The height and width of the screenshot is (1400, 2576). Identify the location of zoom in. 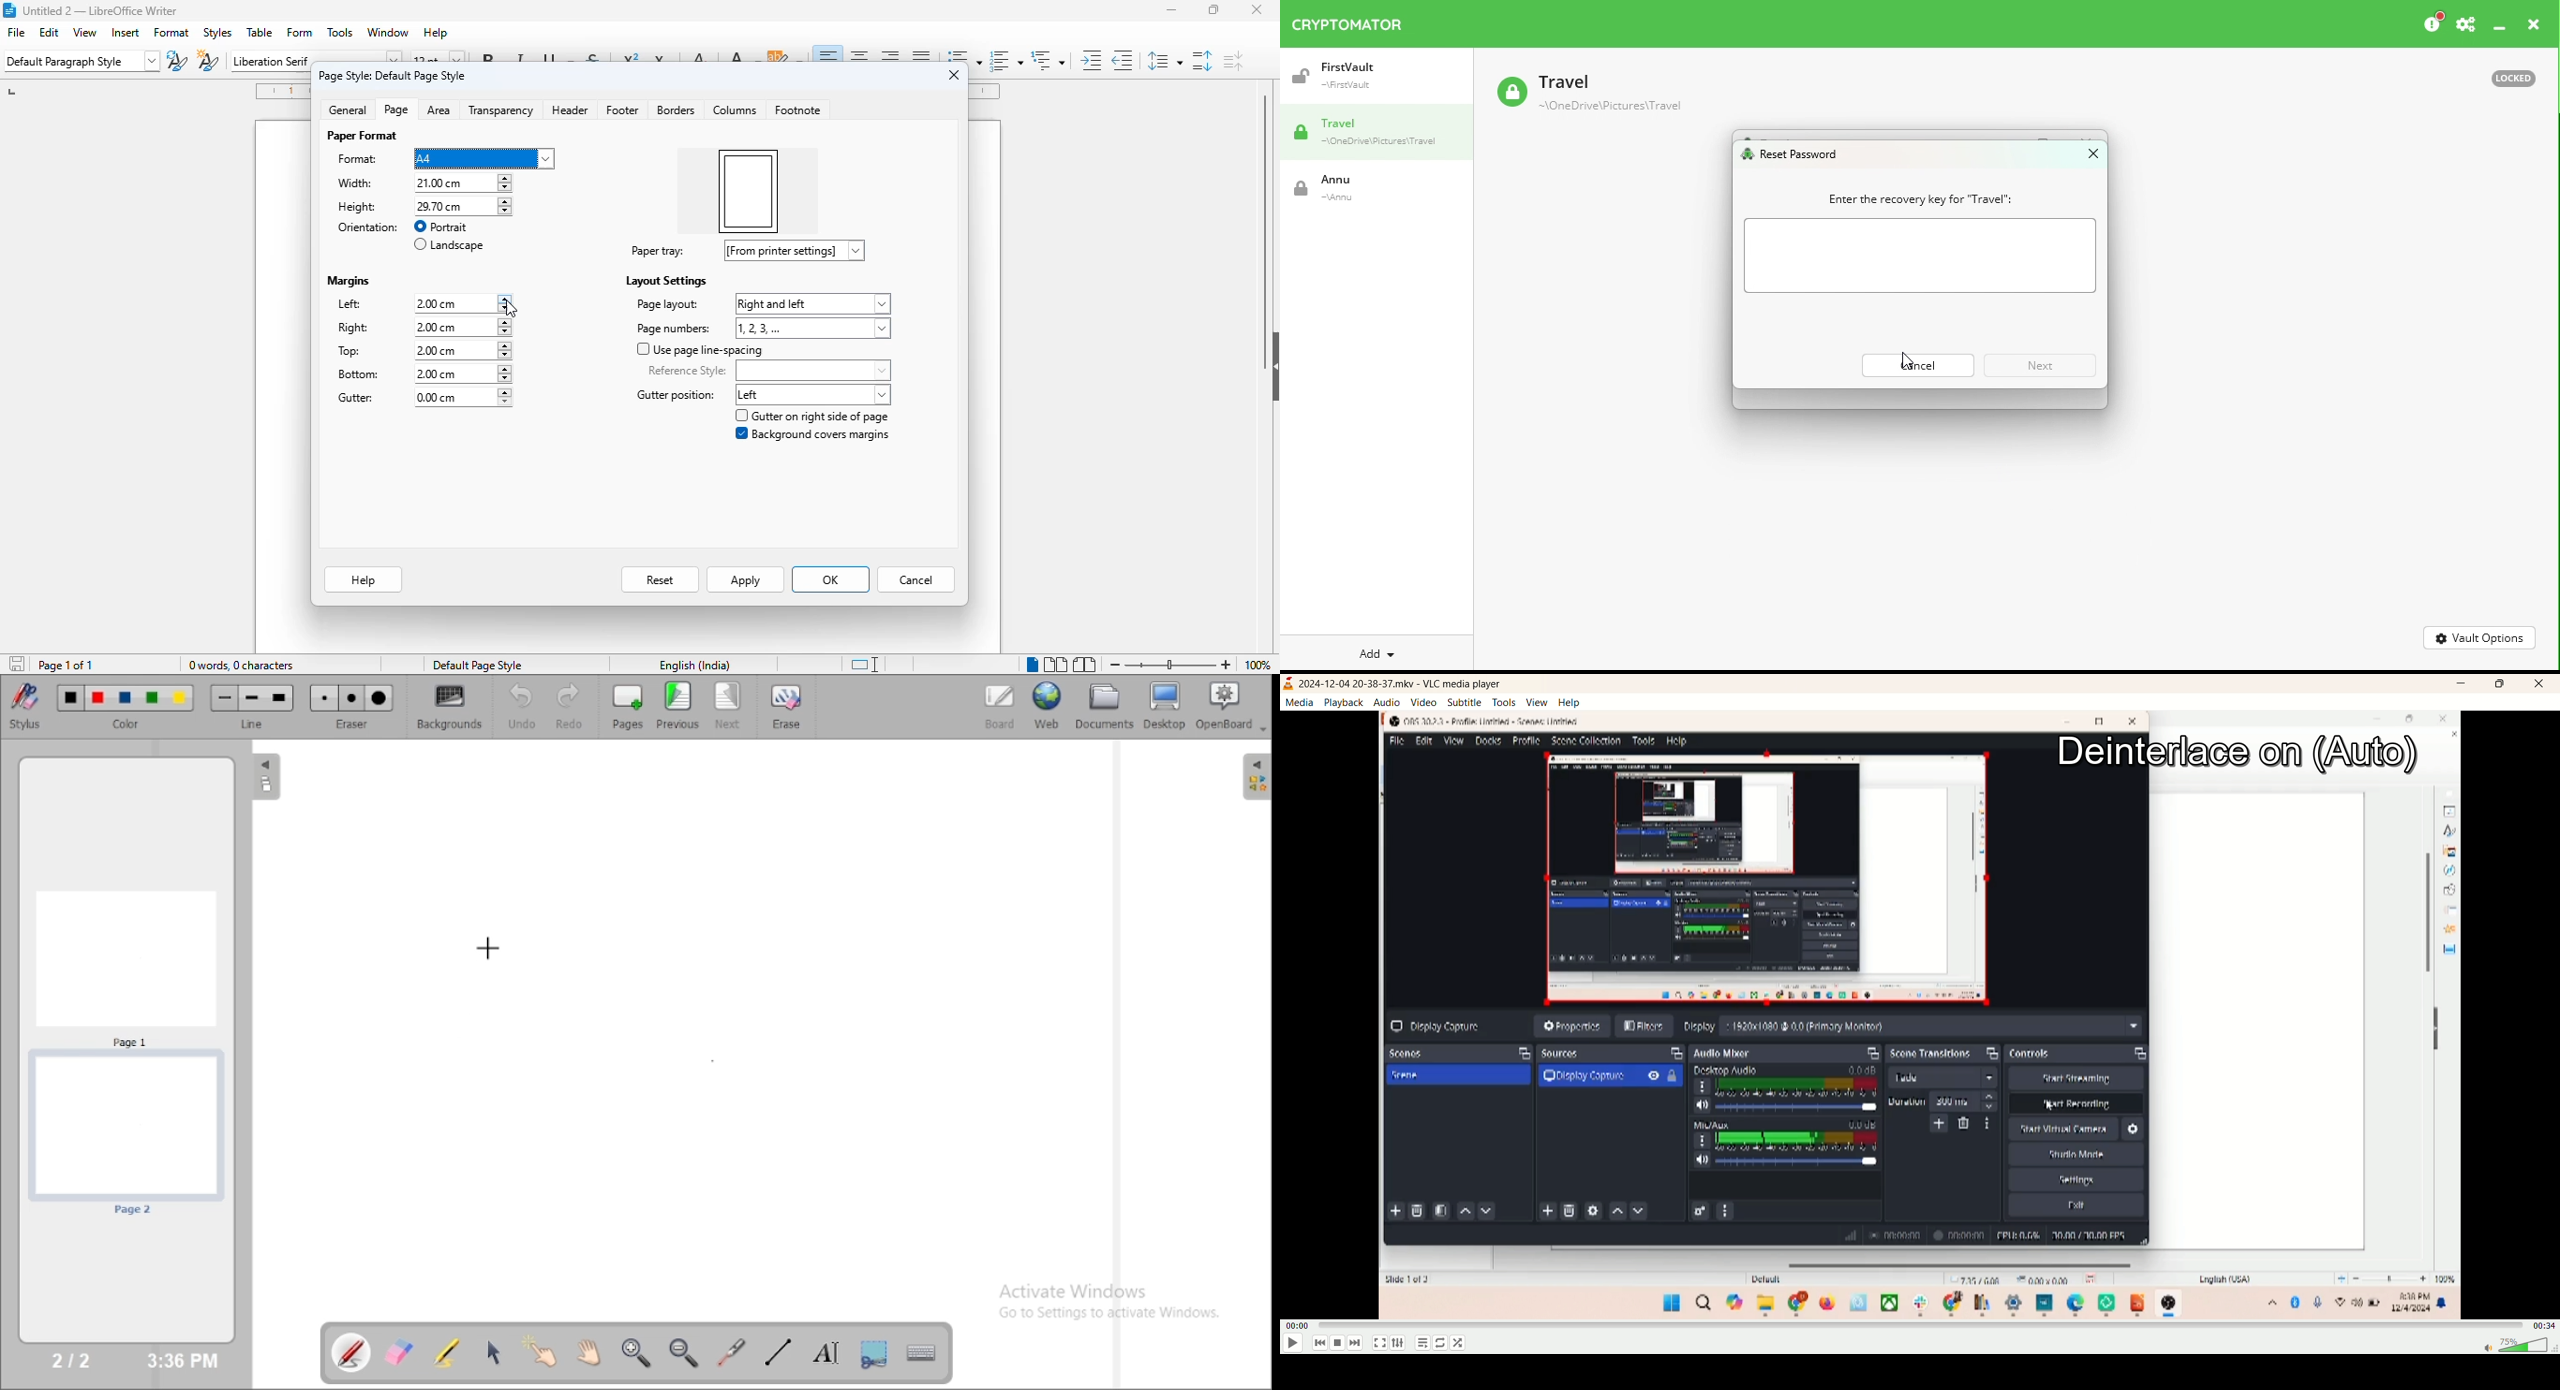
(1226, 665).